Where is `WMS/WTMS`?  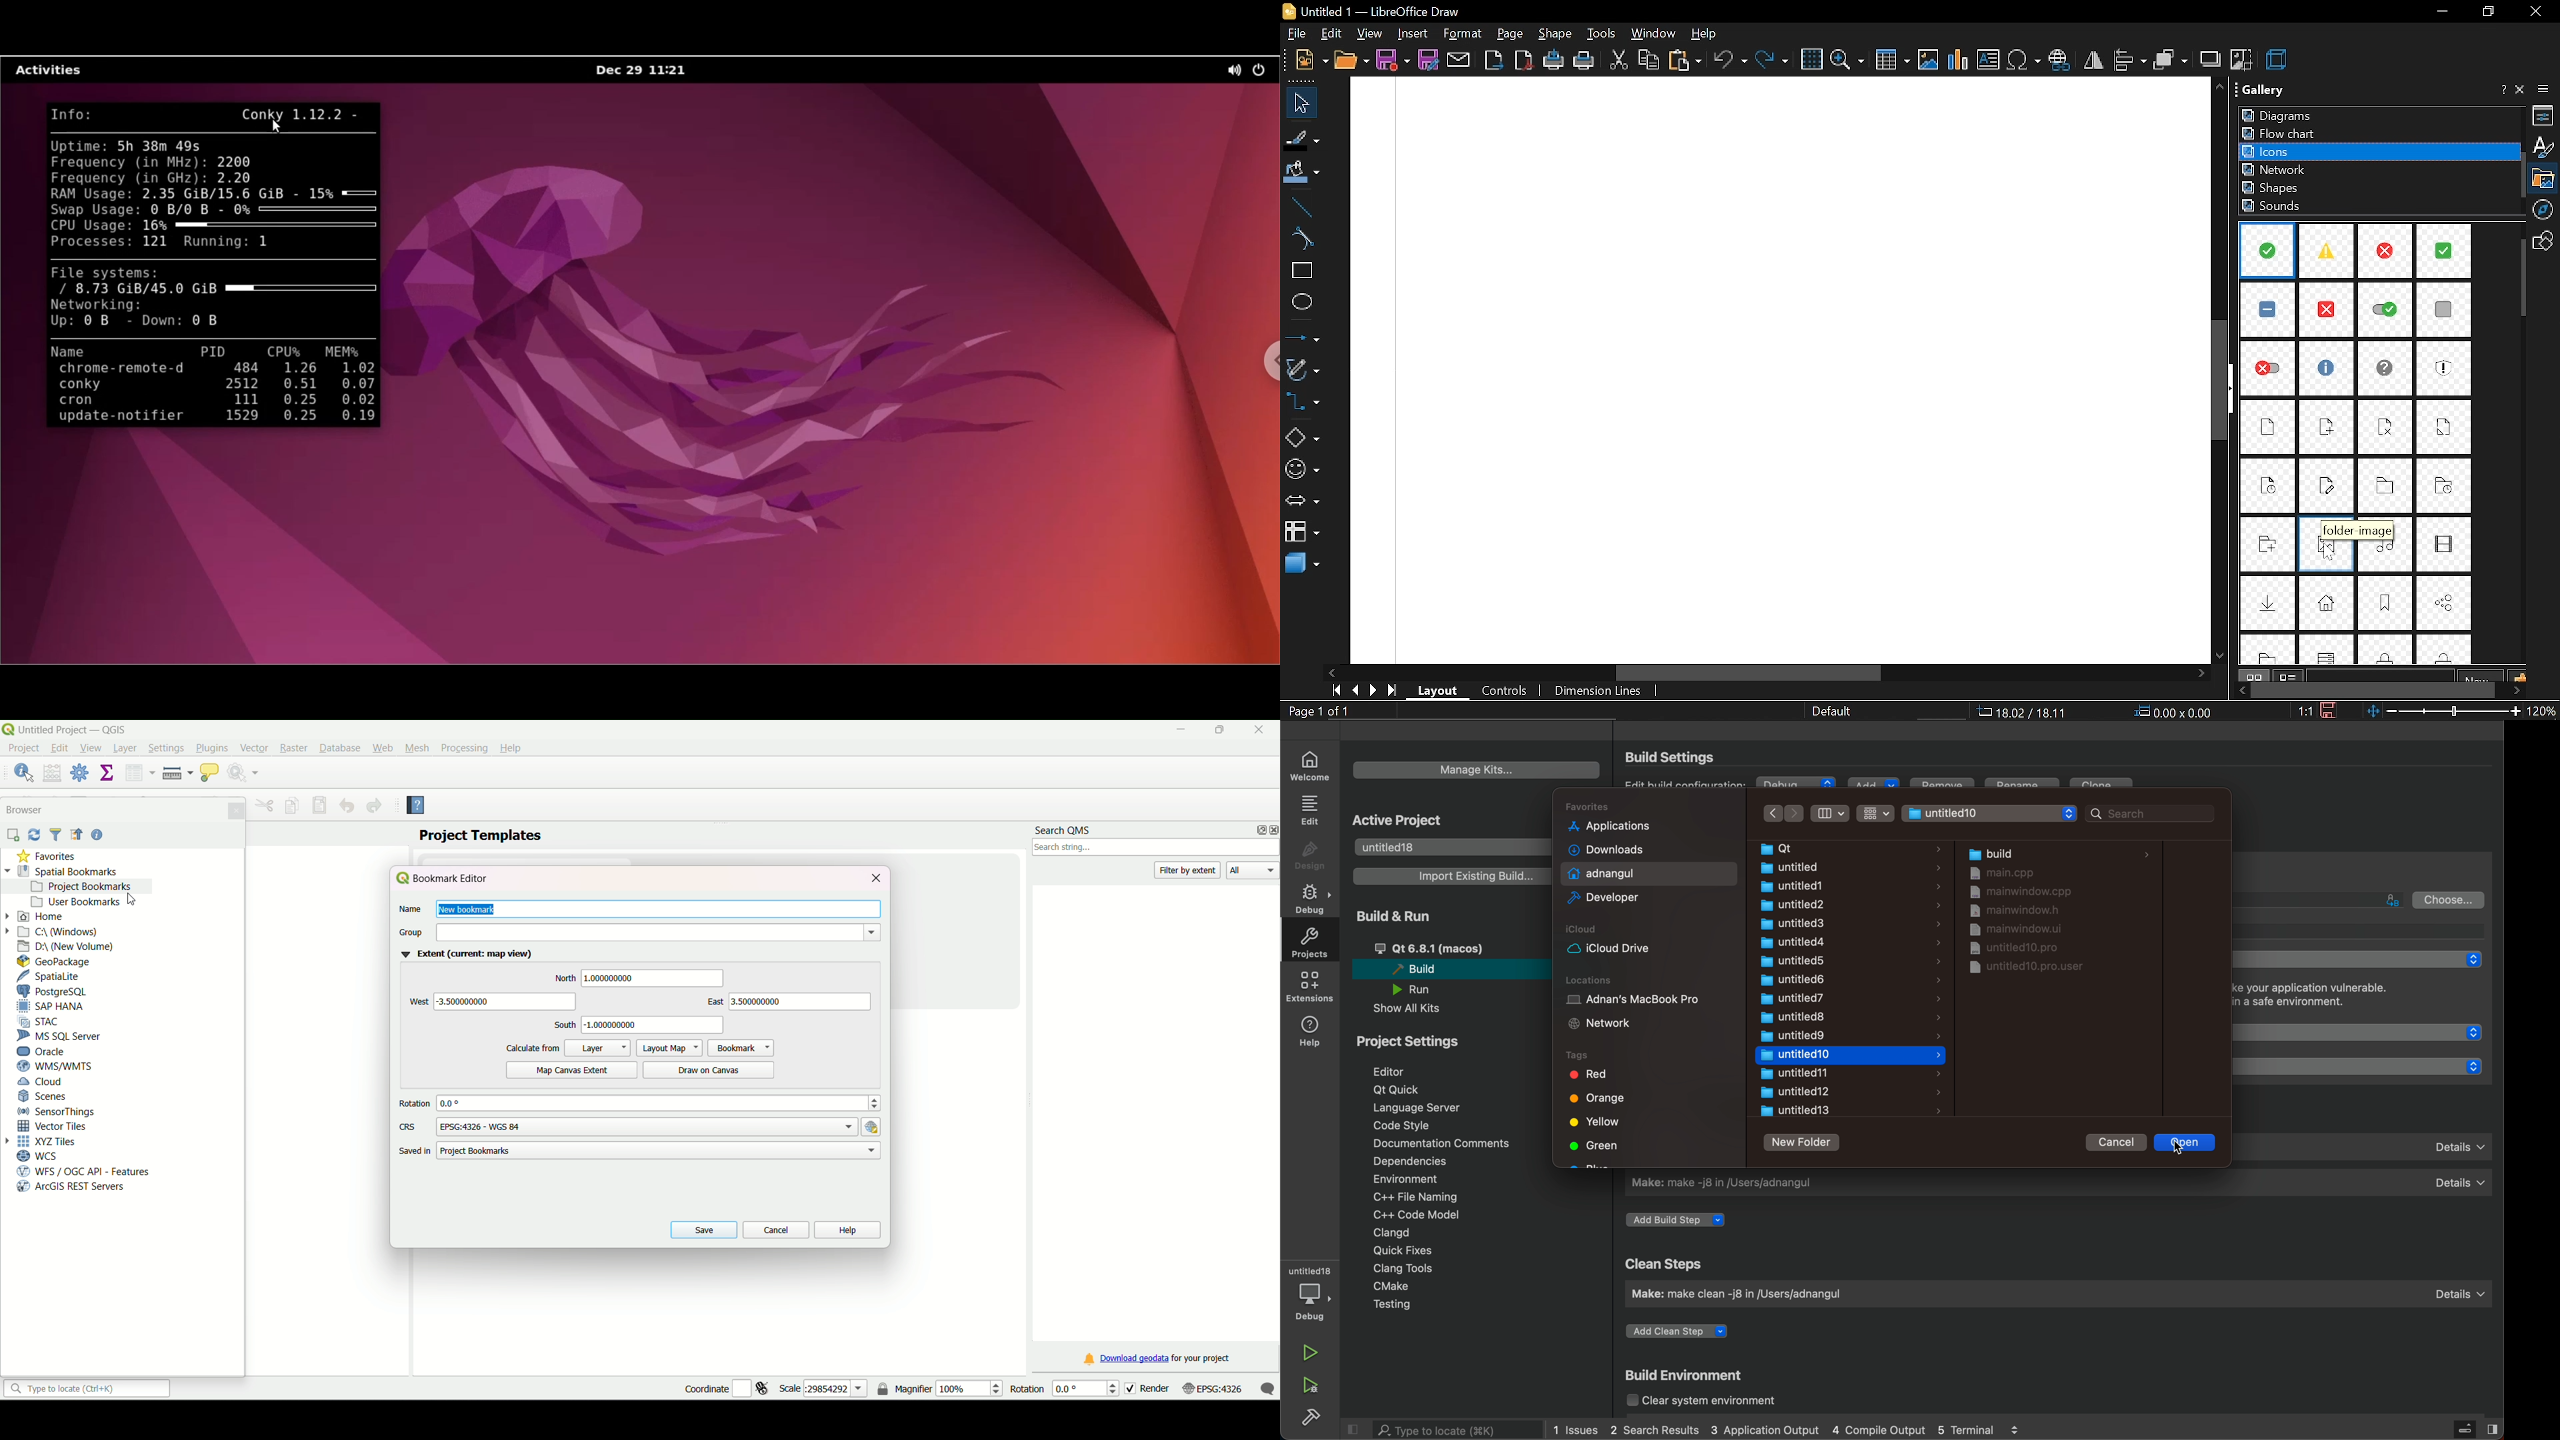
WMS/WTMS is located at coordinates (59, 1067).